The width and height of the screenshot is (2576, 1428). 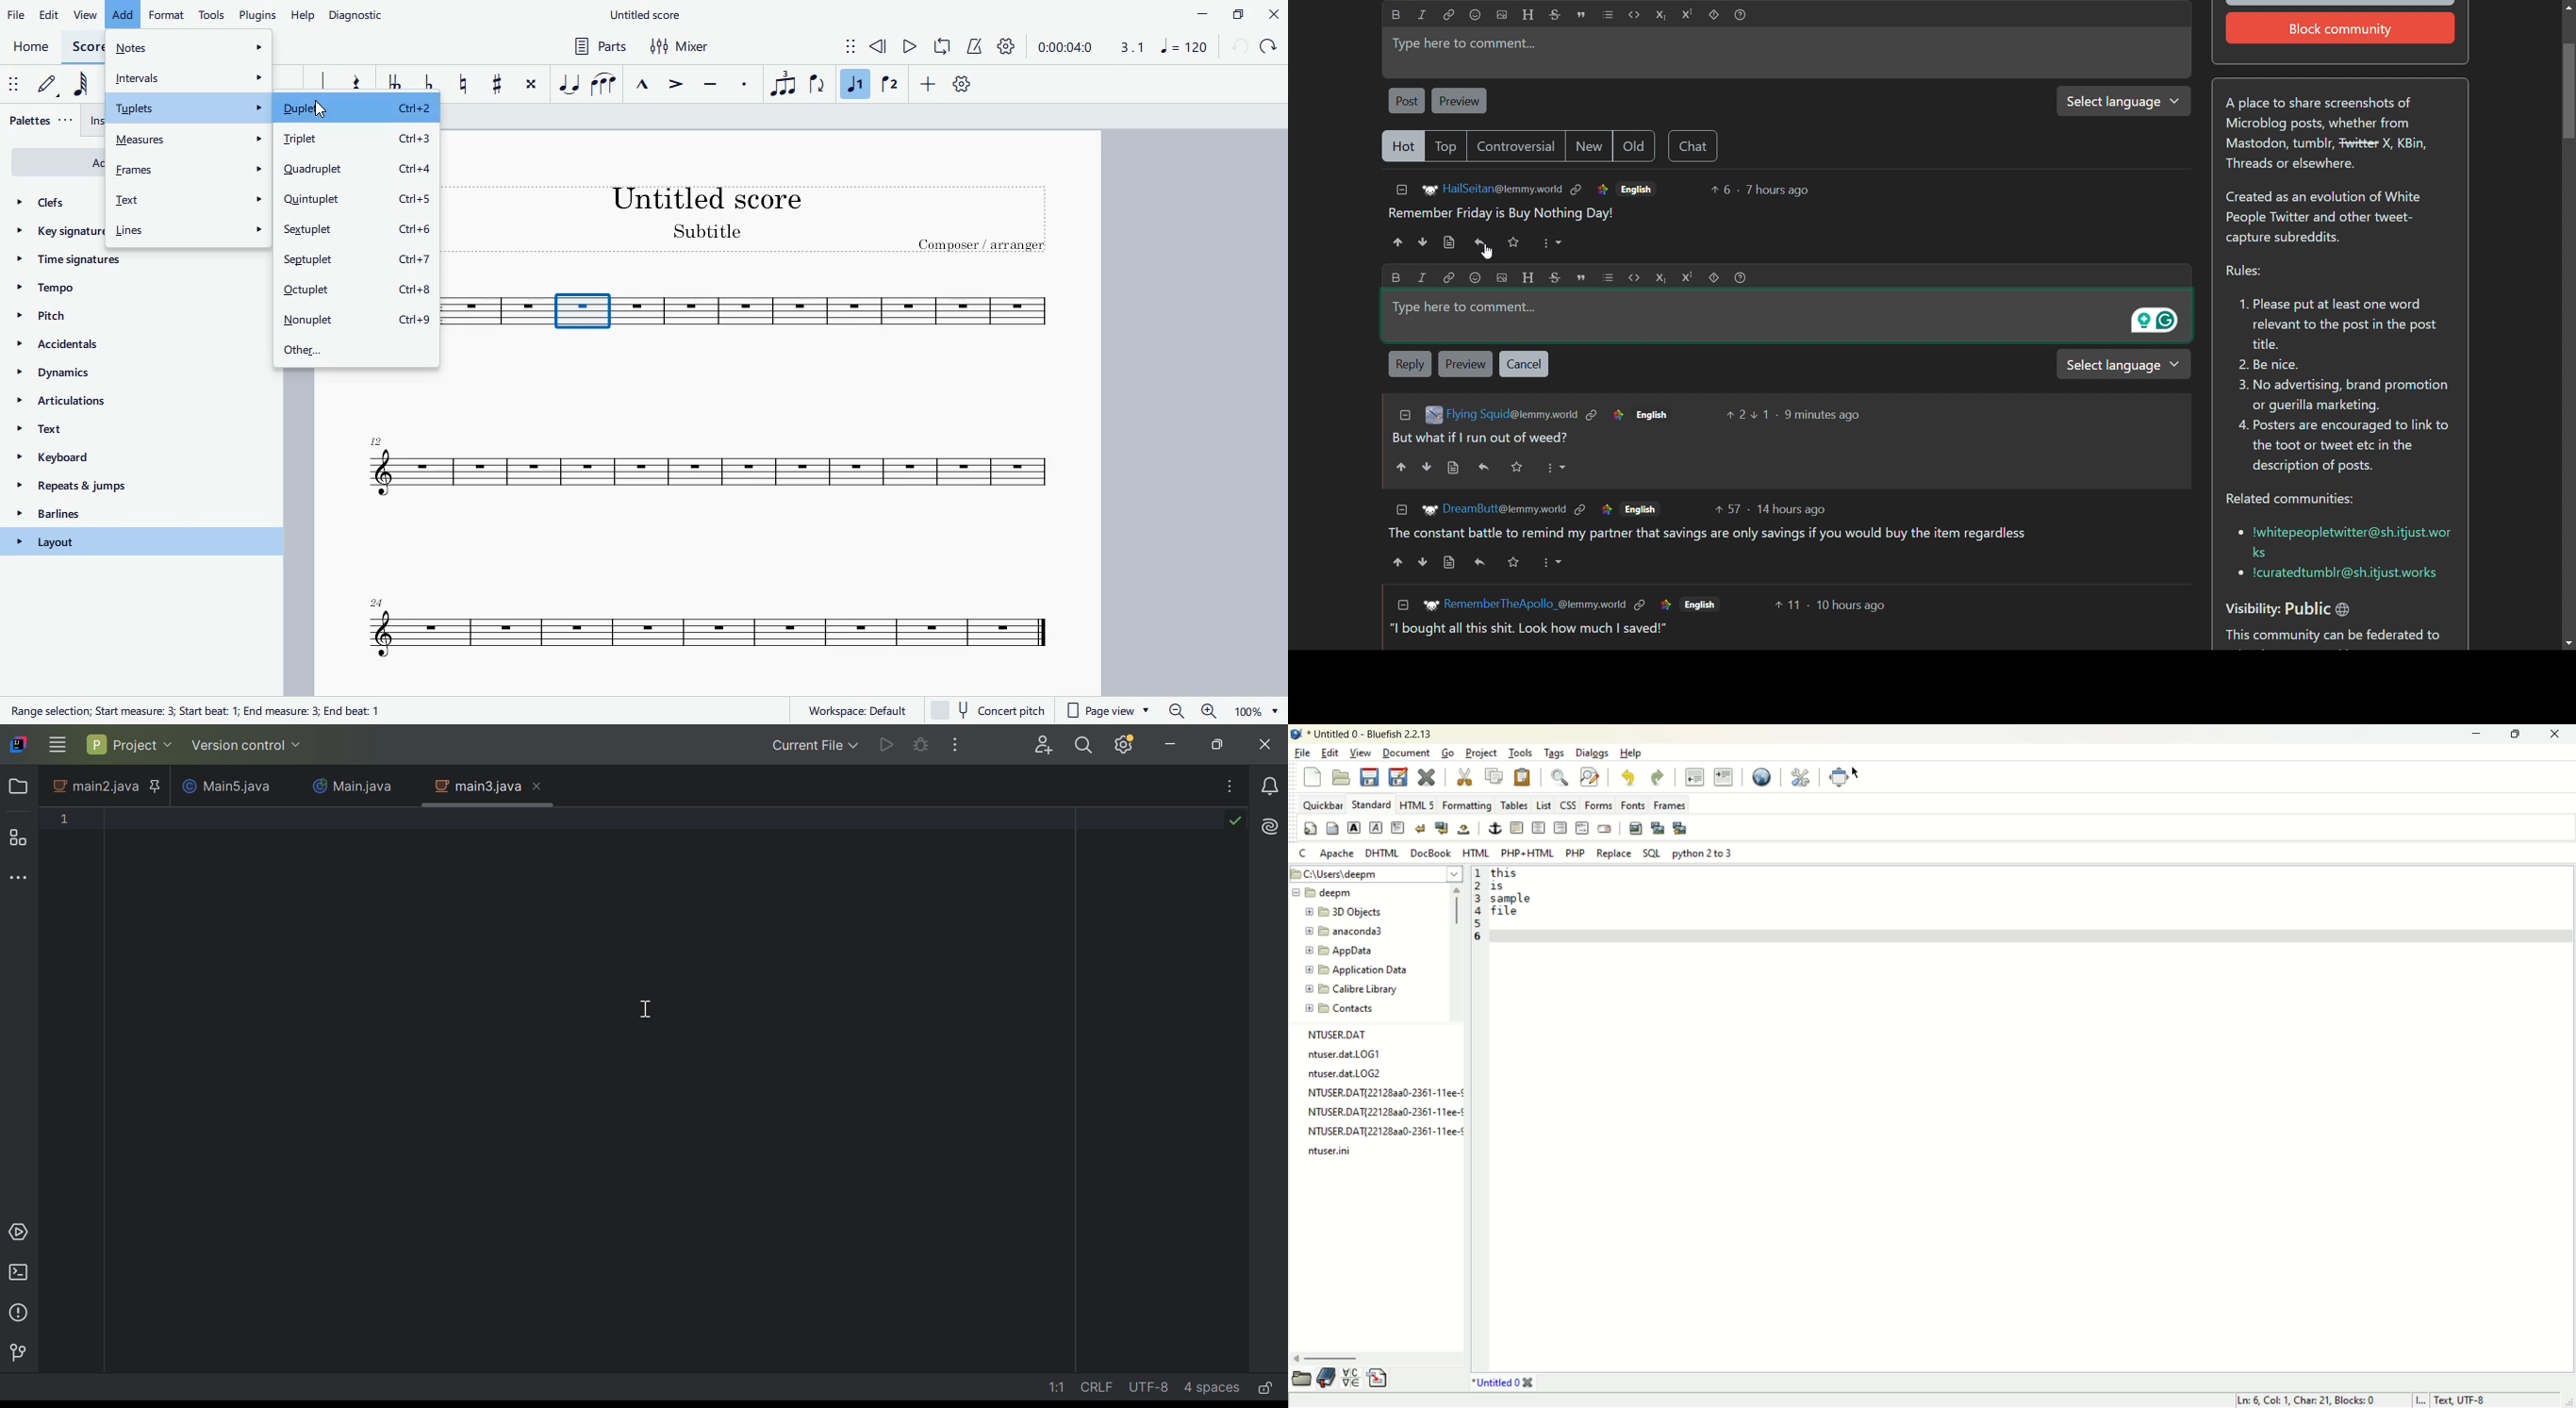 What do you see at coordinates (1432, 416) in the screenshot?
I see `image` at bounding box center [1432, 416].